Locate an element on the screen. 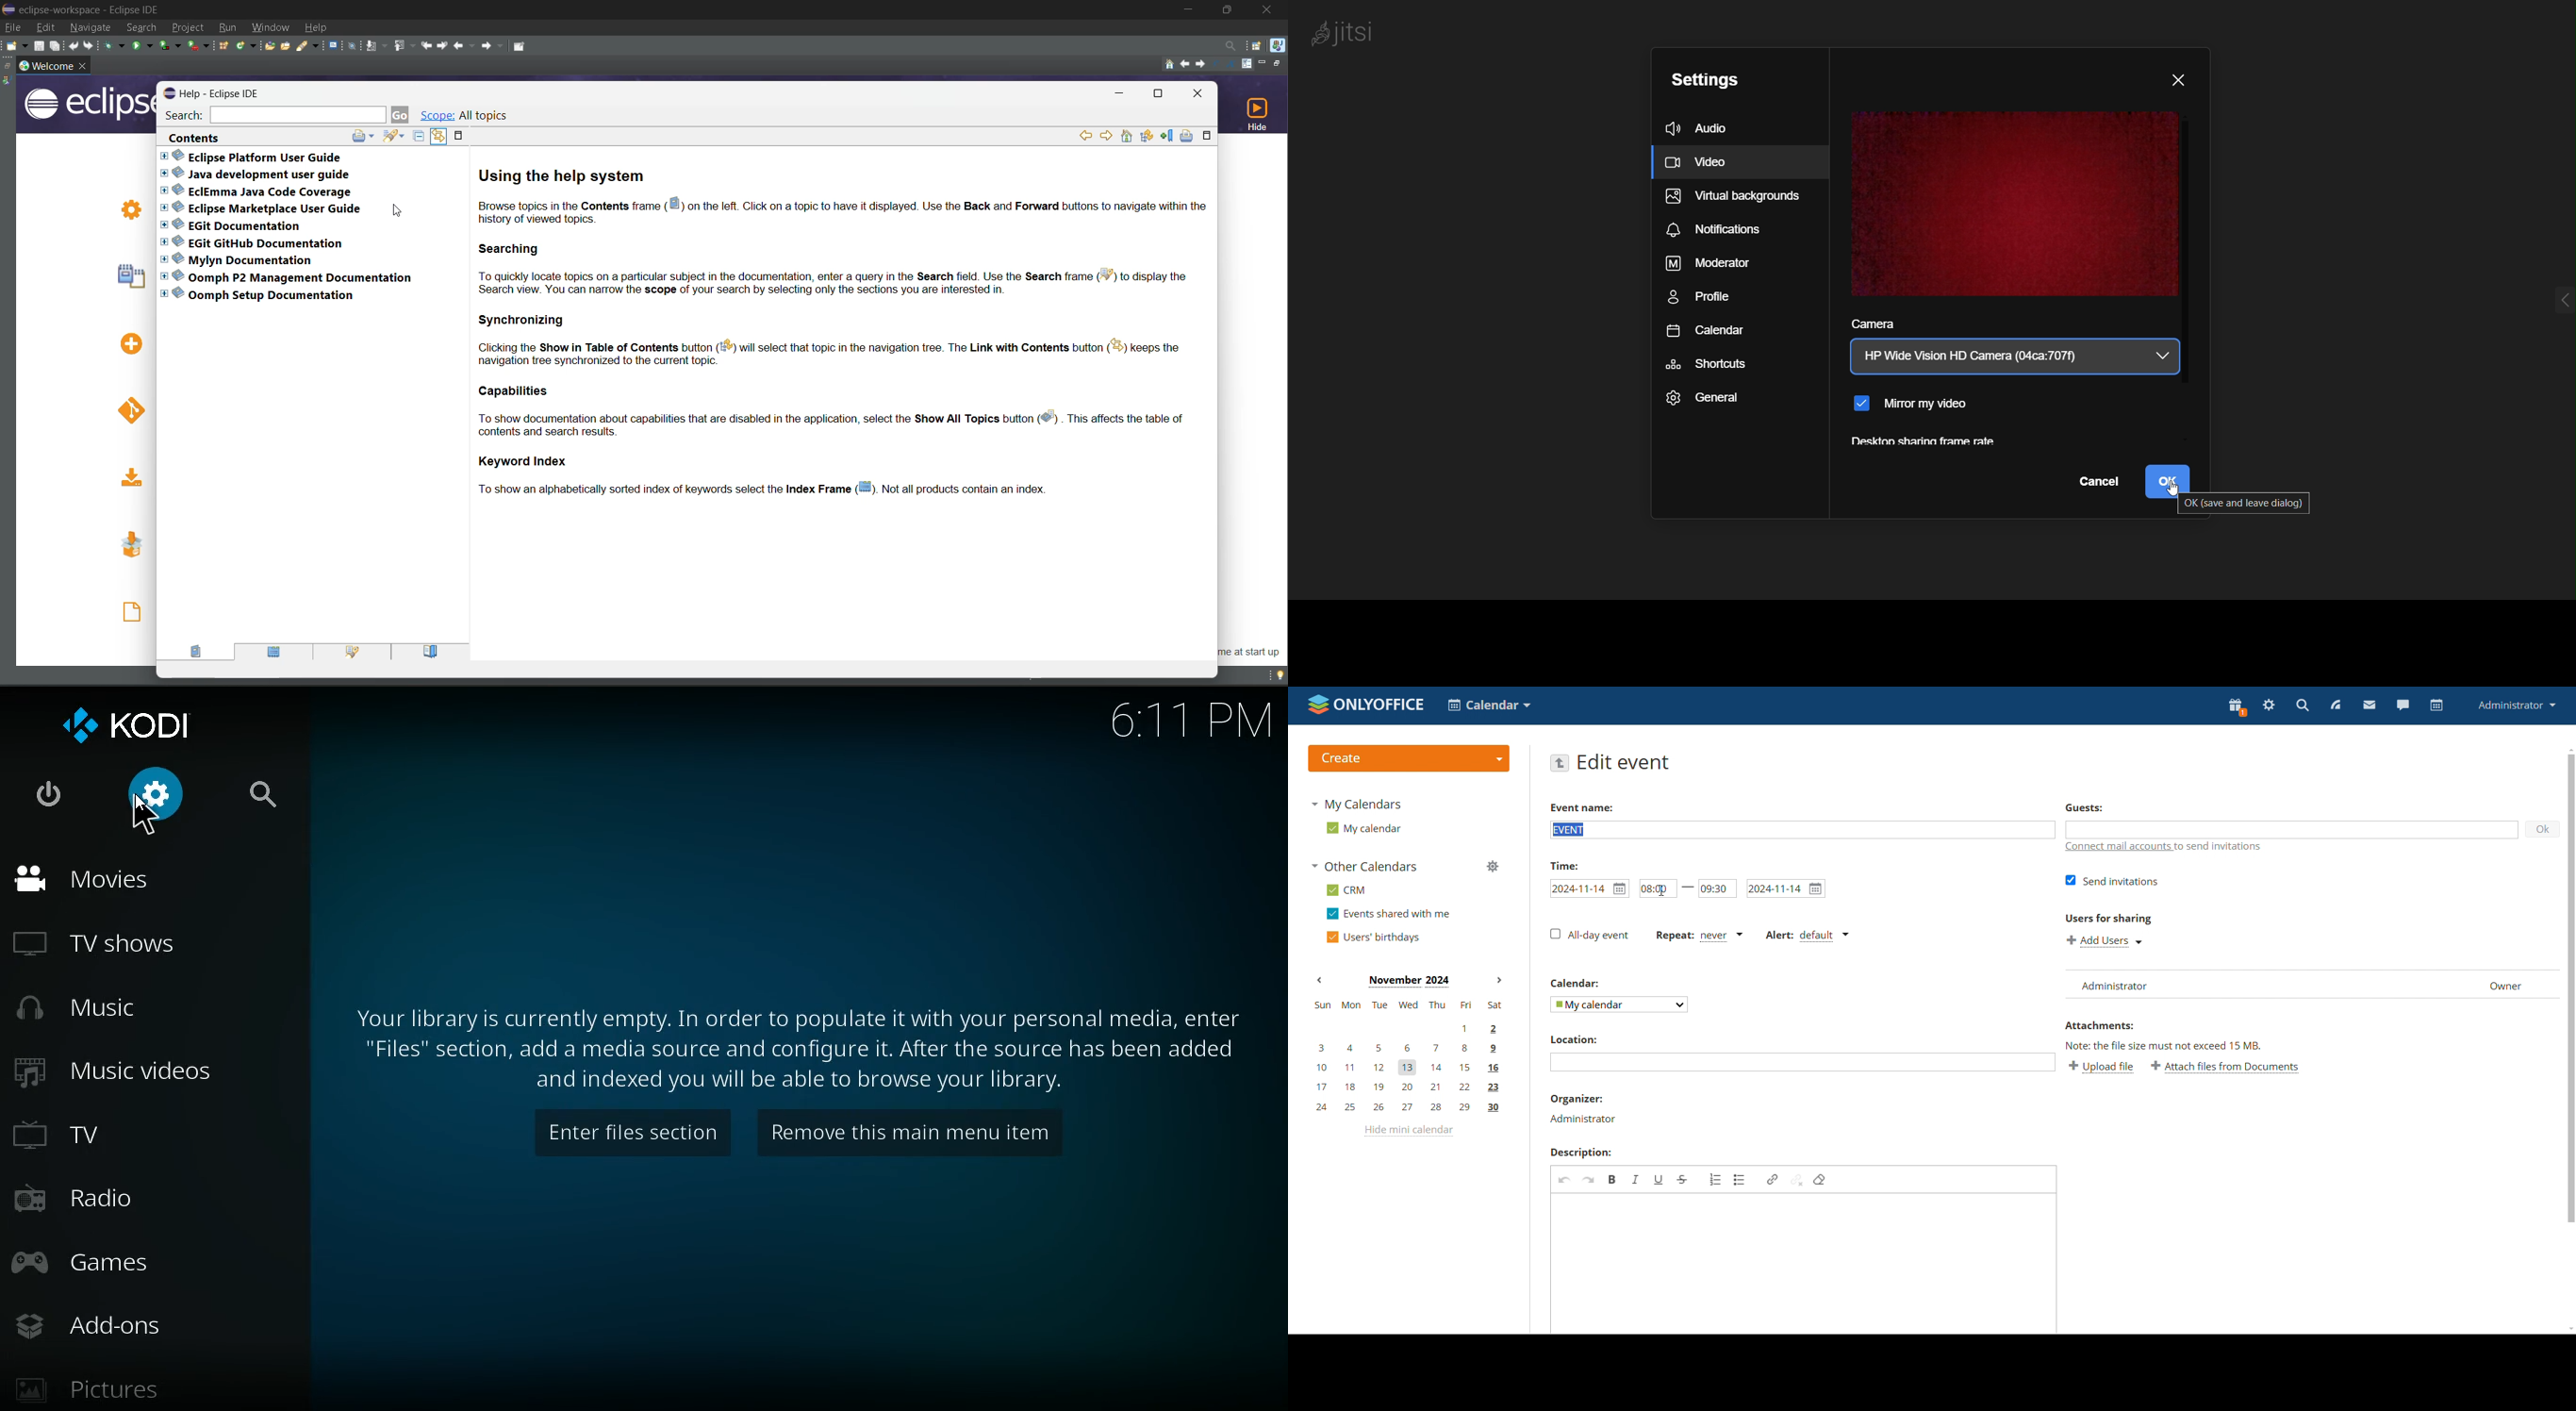  list of users is located at coordinates (2259, 984).